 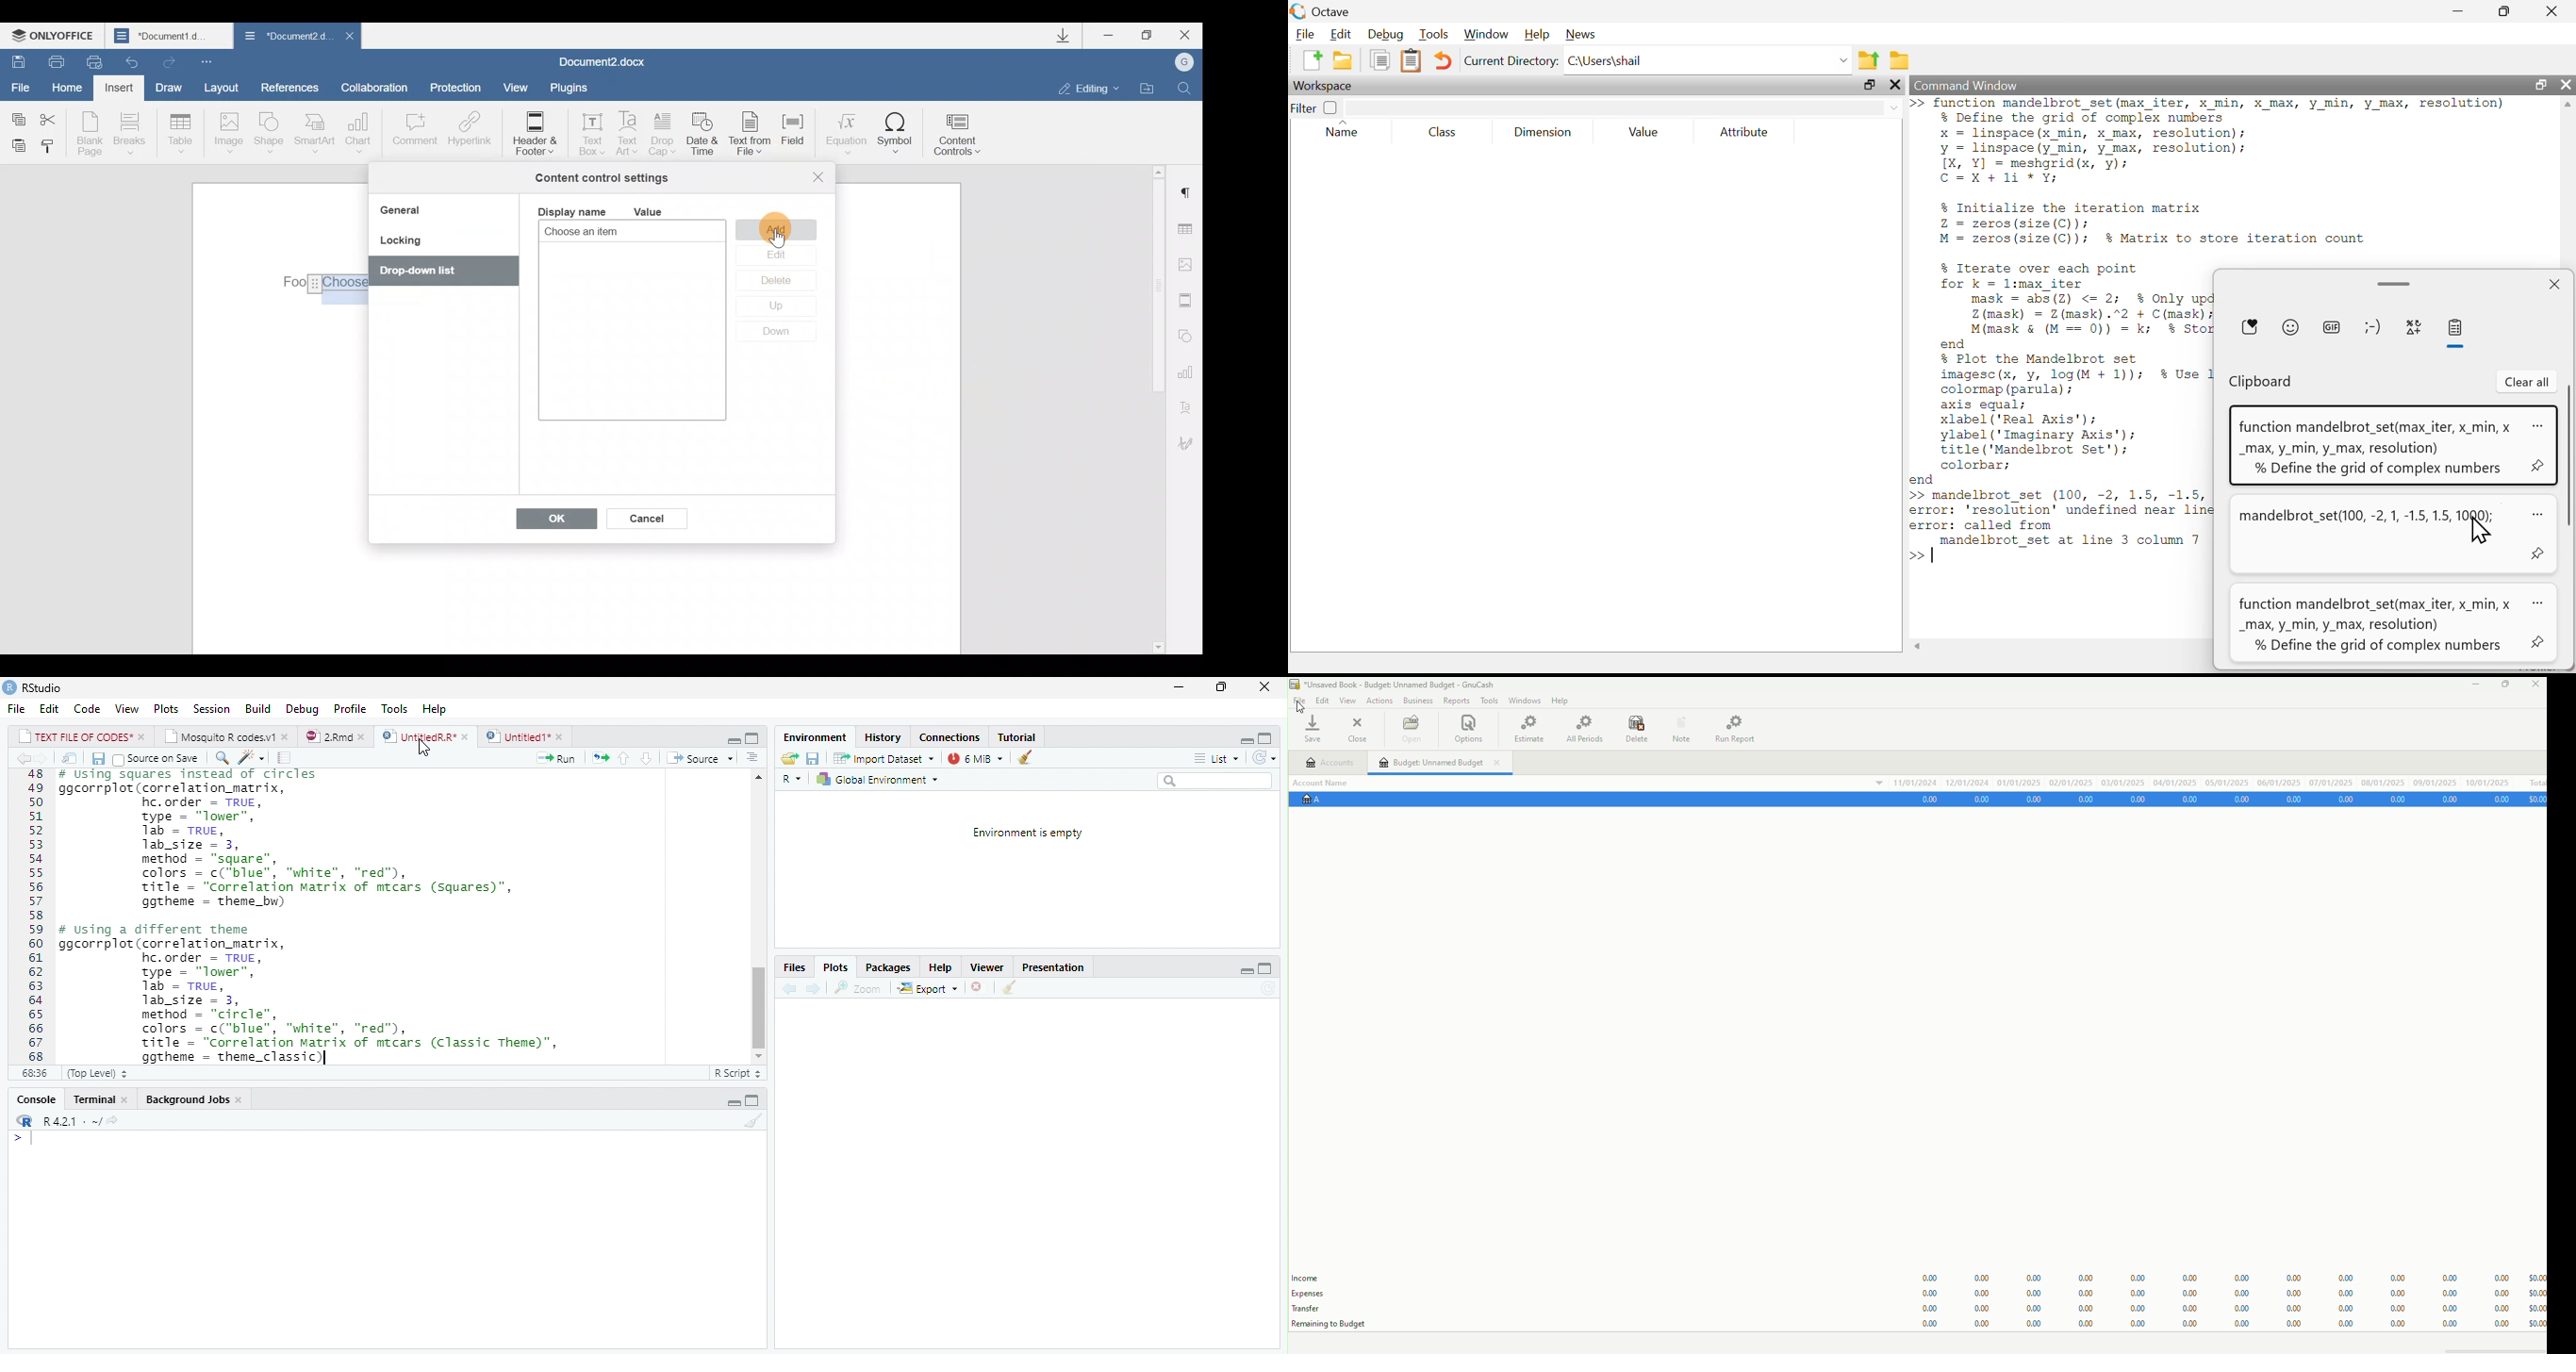 I want to click on Locking, so click(x=400, y=244).